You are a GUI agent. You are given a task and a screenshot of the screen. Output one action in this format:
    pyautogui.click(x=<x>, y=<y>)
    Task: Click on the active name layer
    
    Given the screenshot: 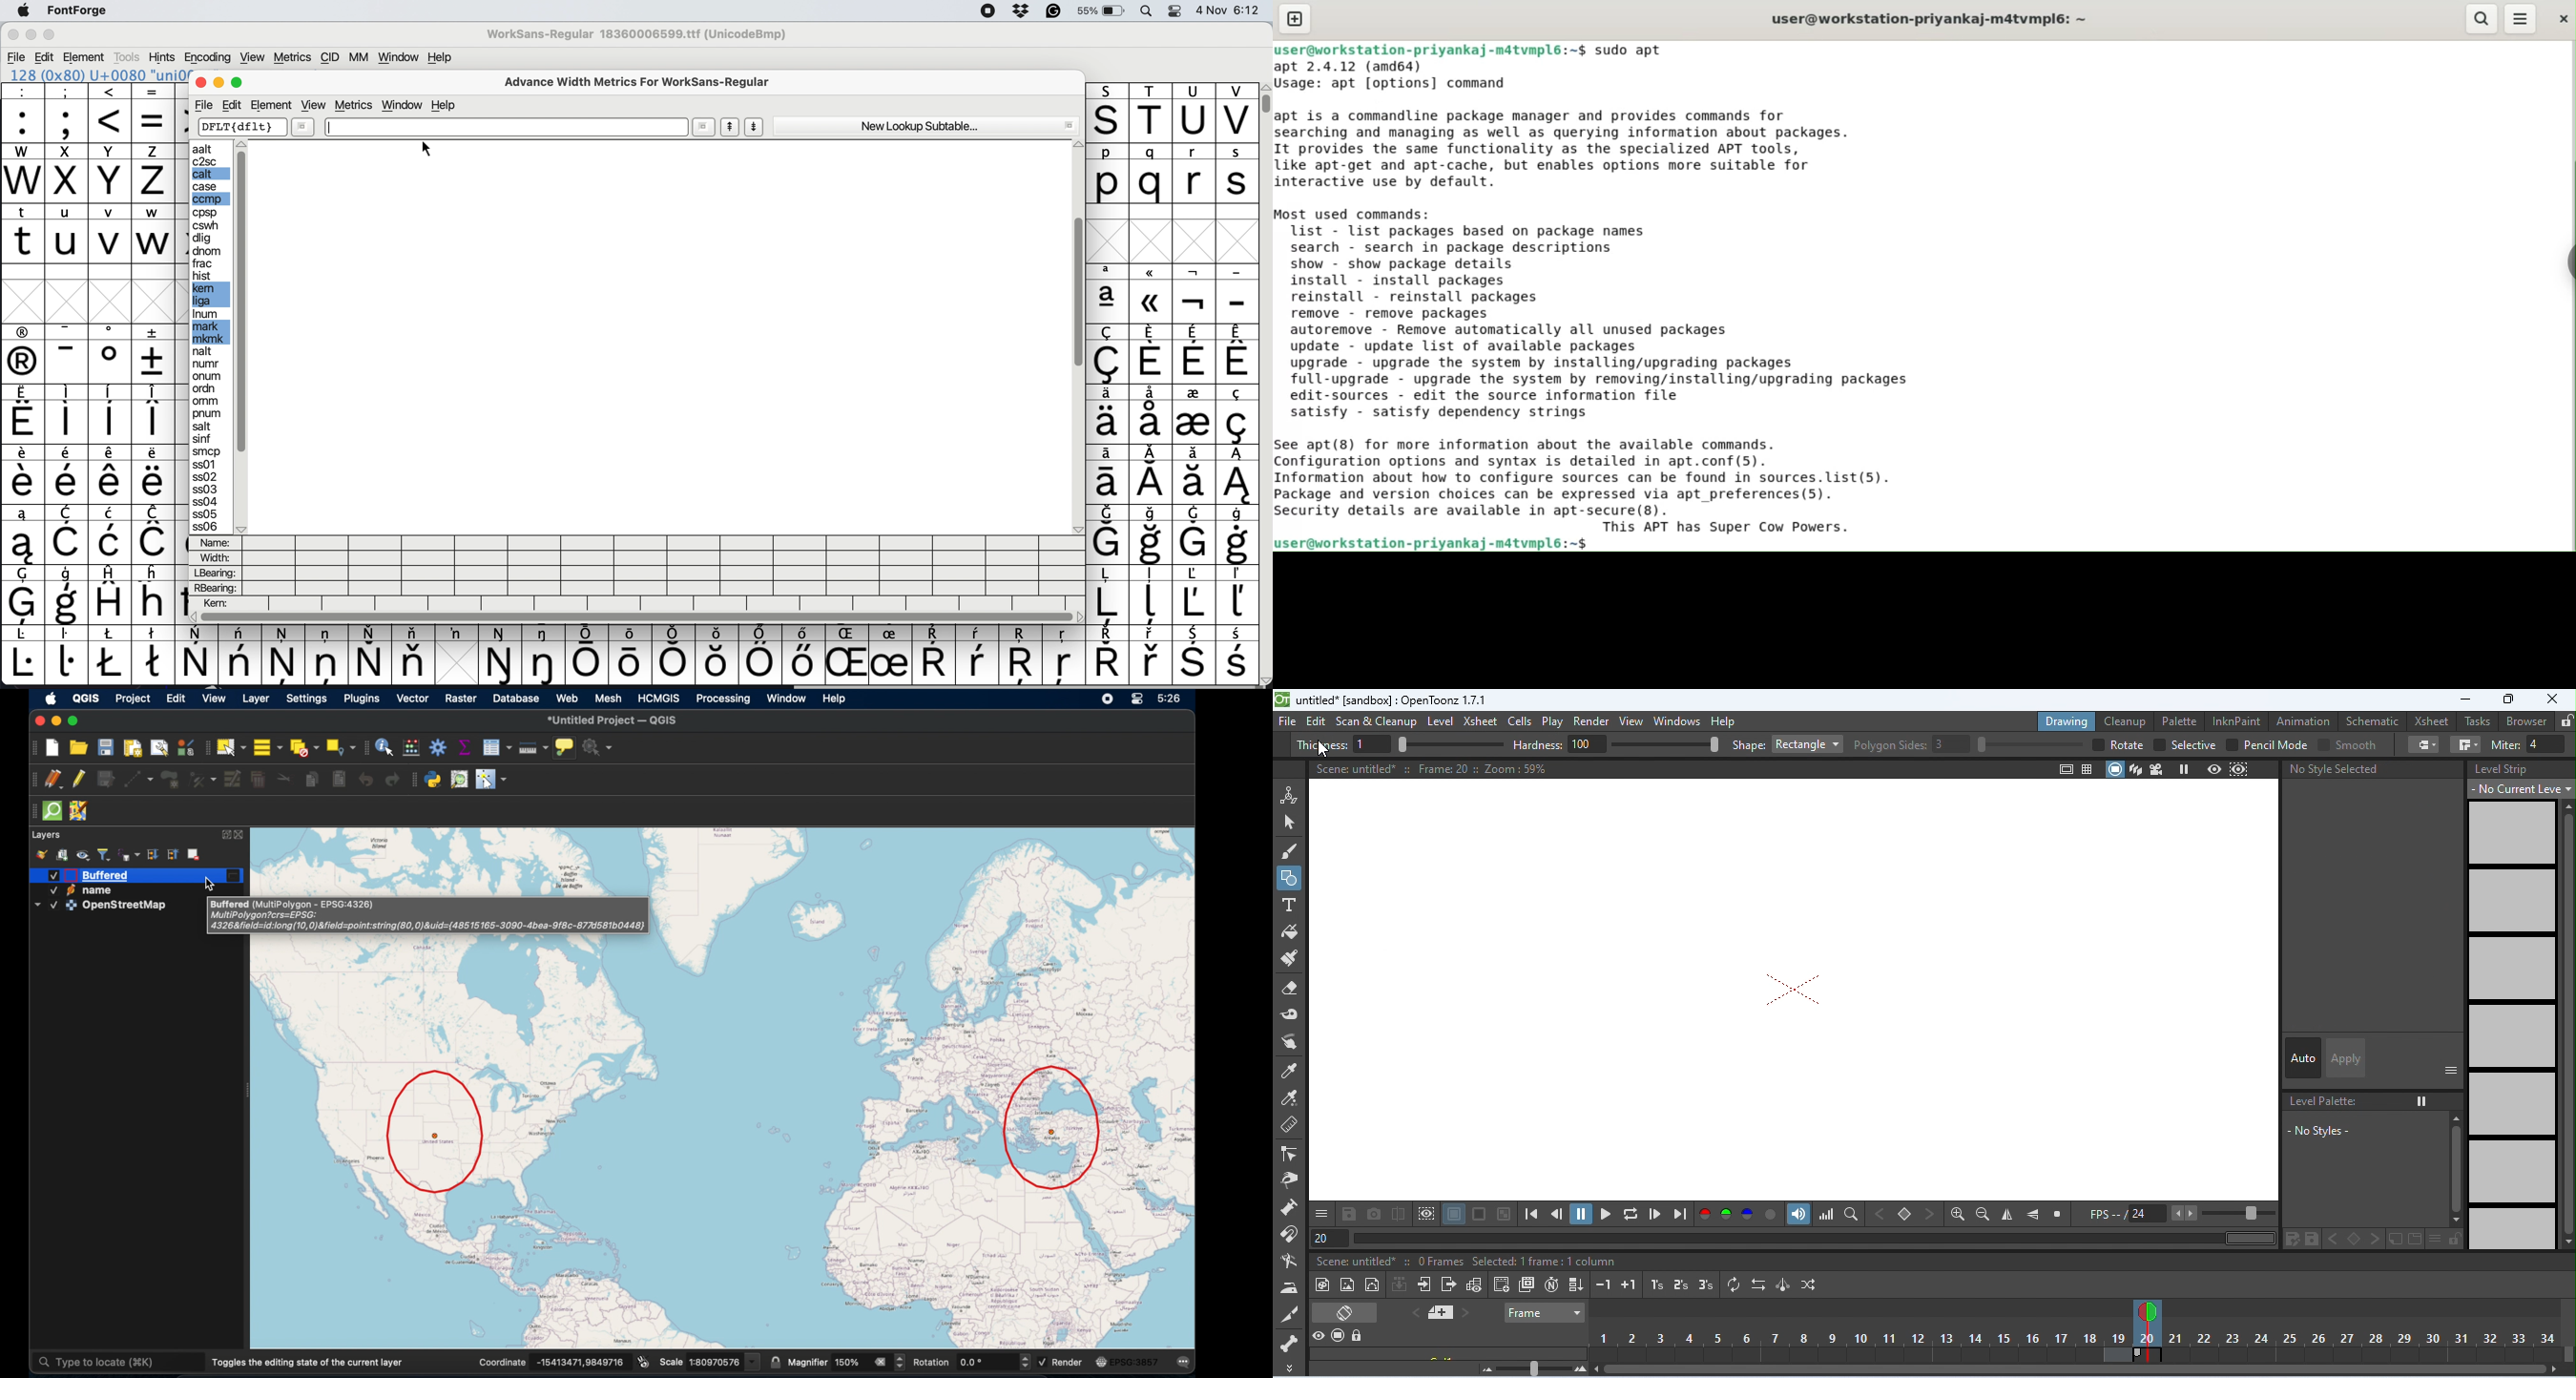 What is the action you would take?
    pyautogui.click(x=78, y=890)
    